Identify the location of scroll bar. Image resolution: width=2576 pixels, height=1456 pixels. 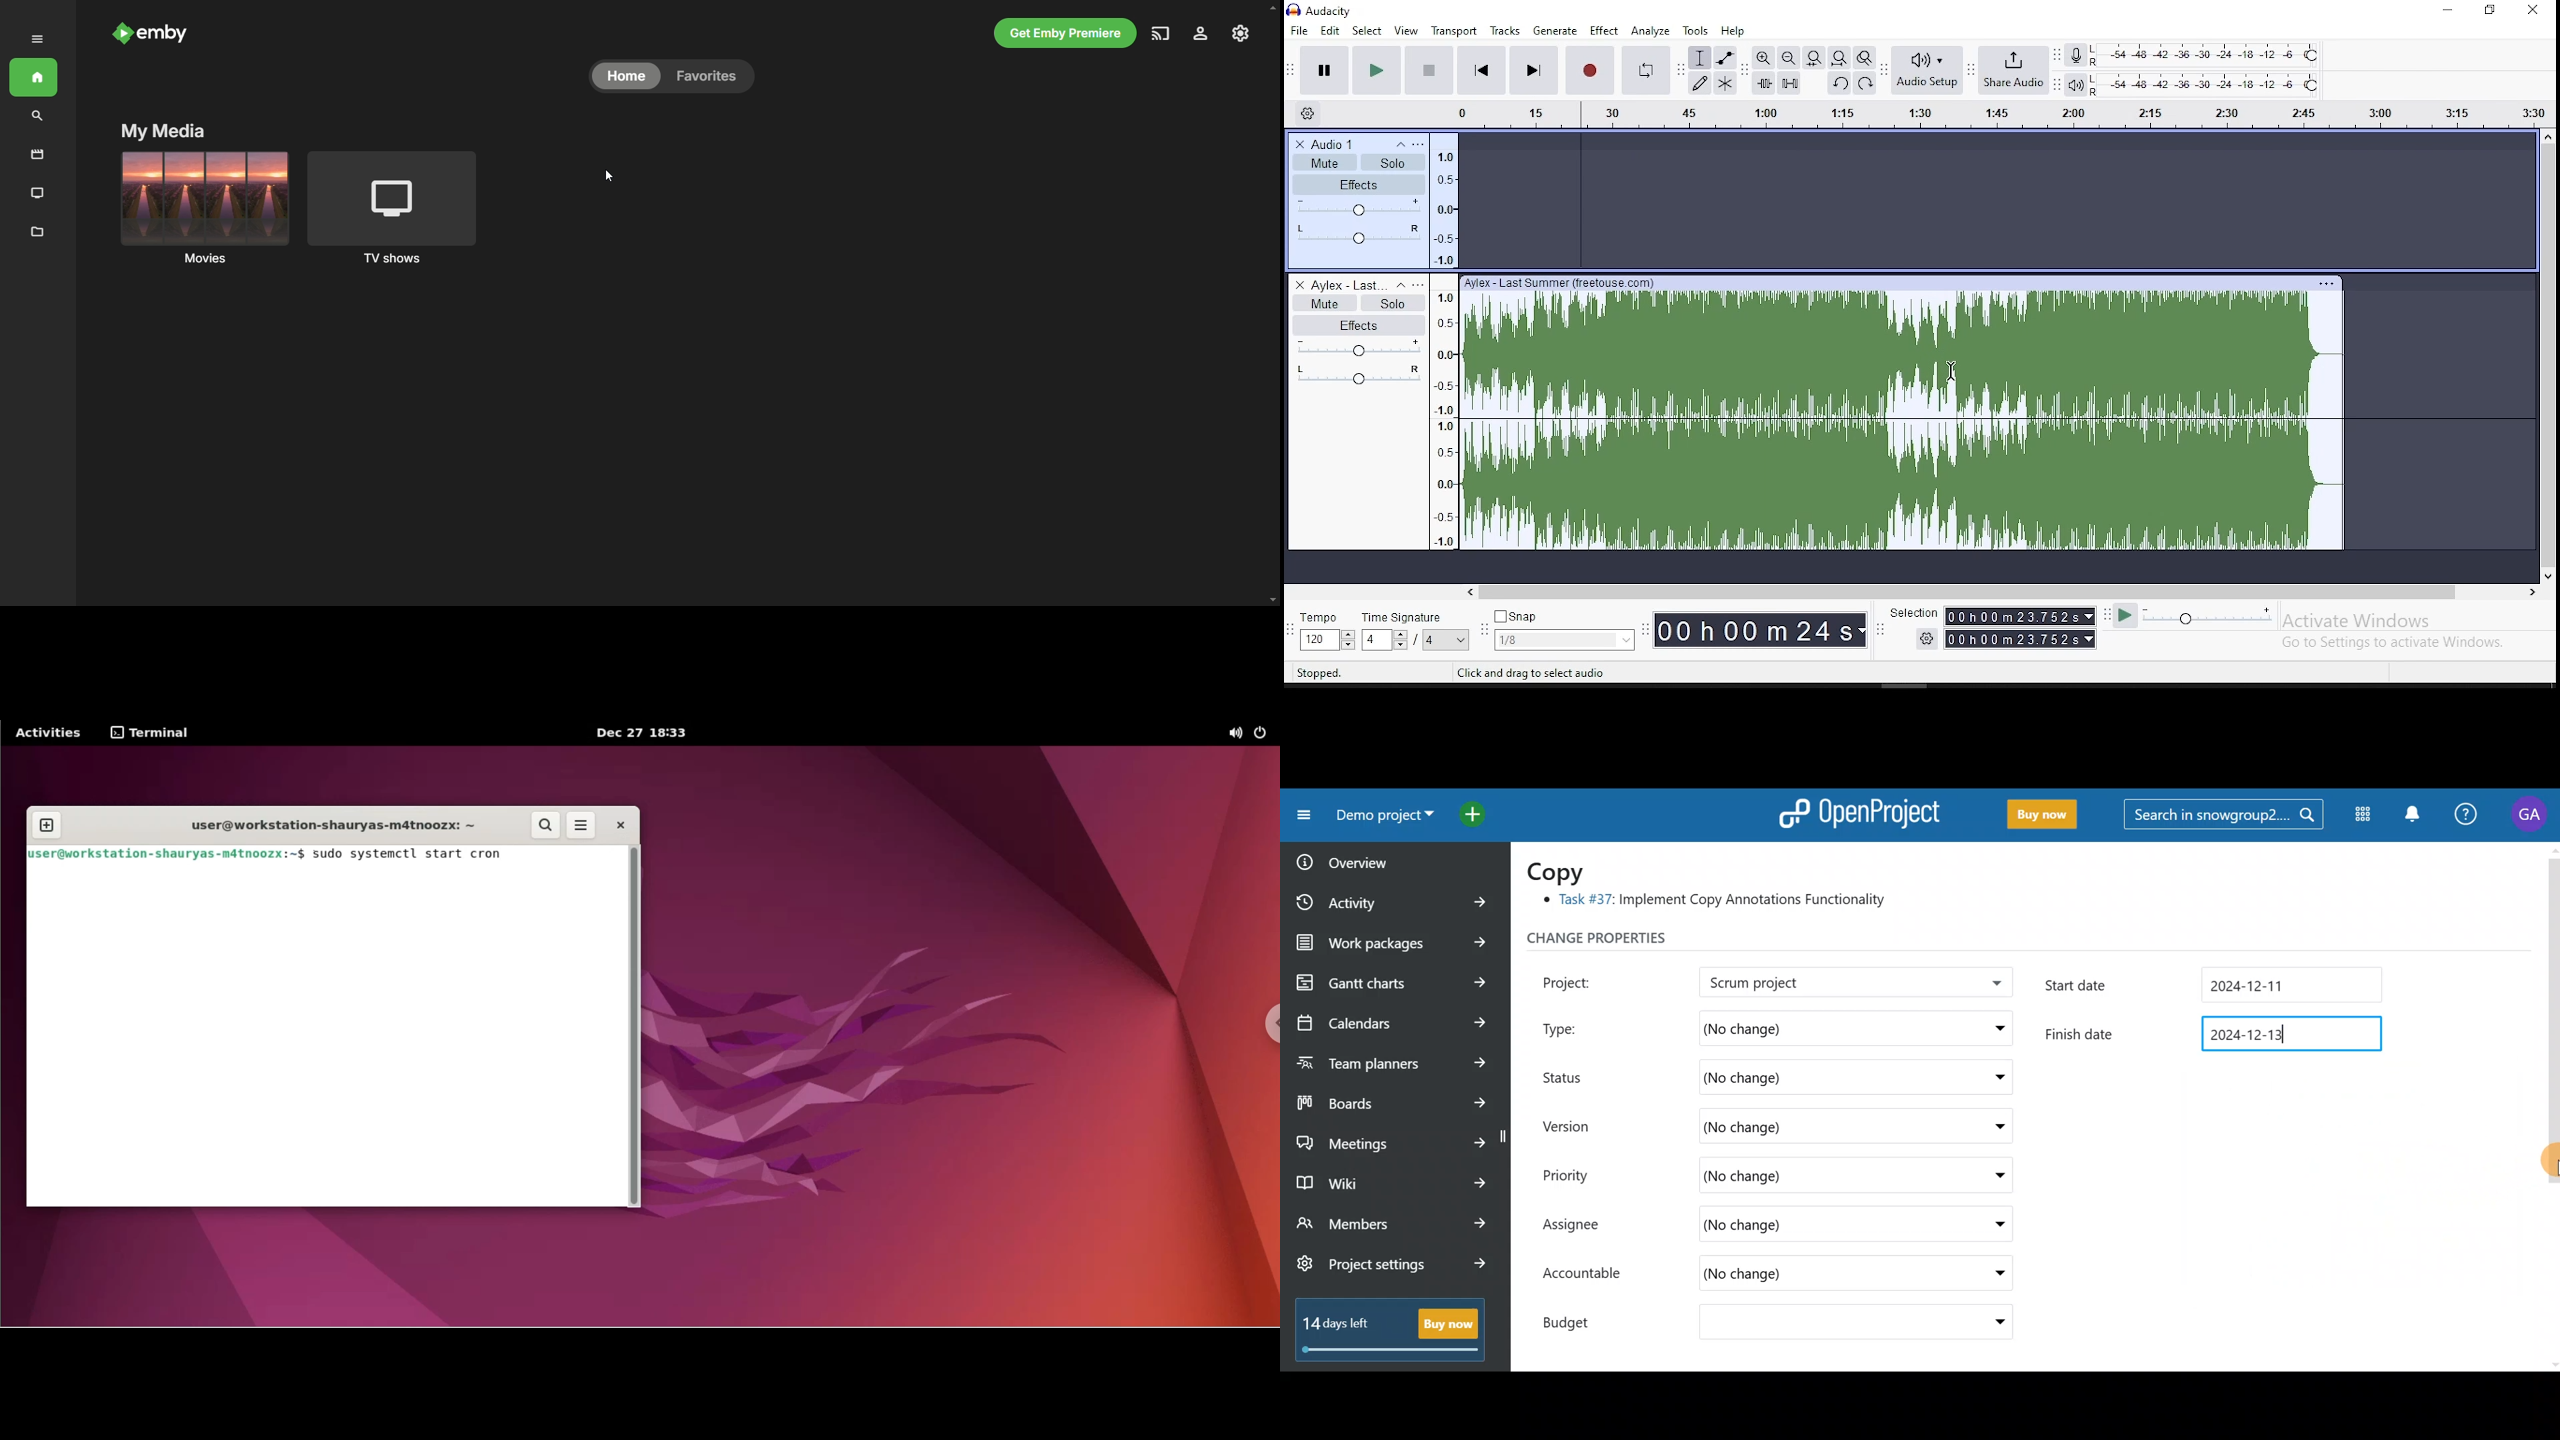
(2005, 592).